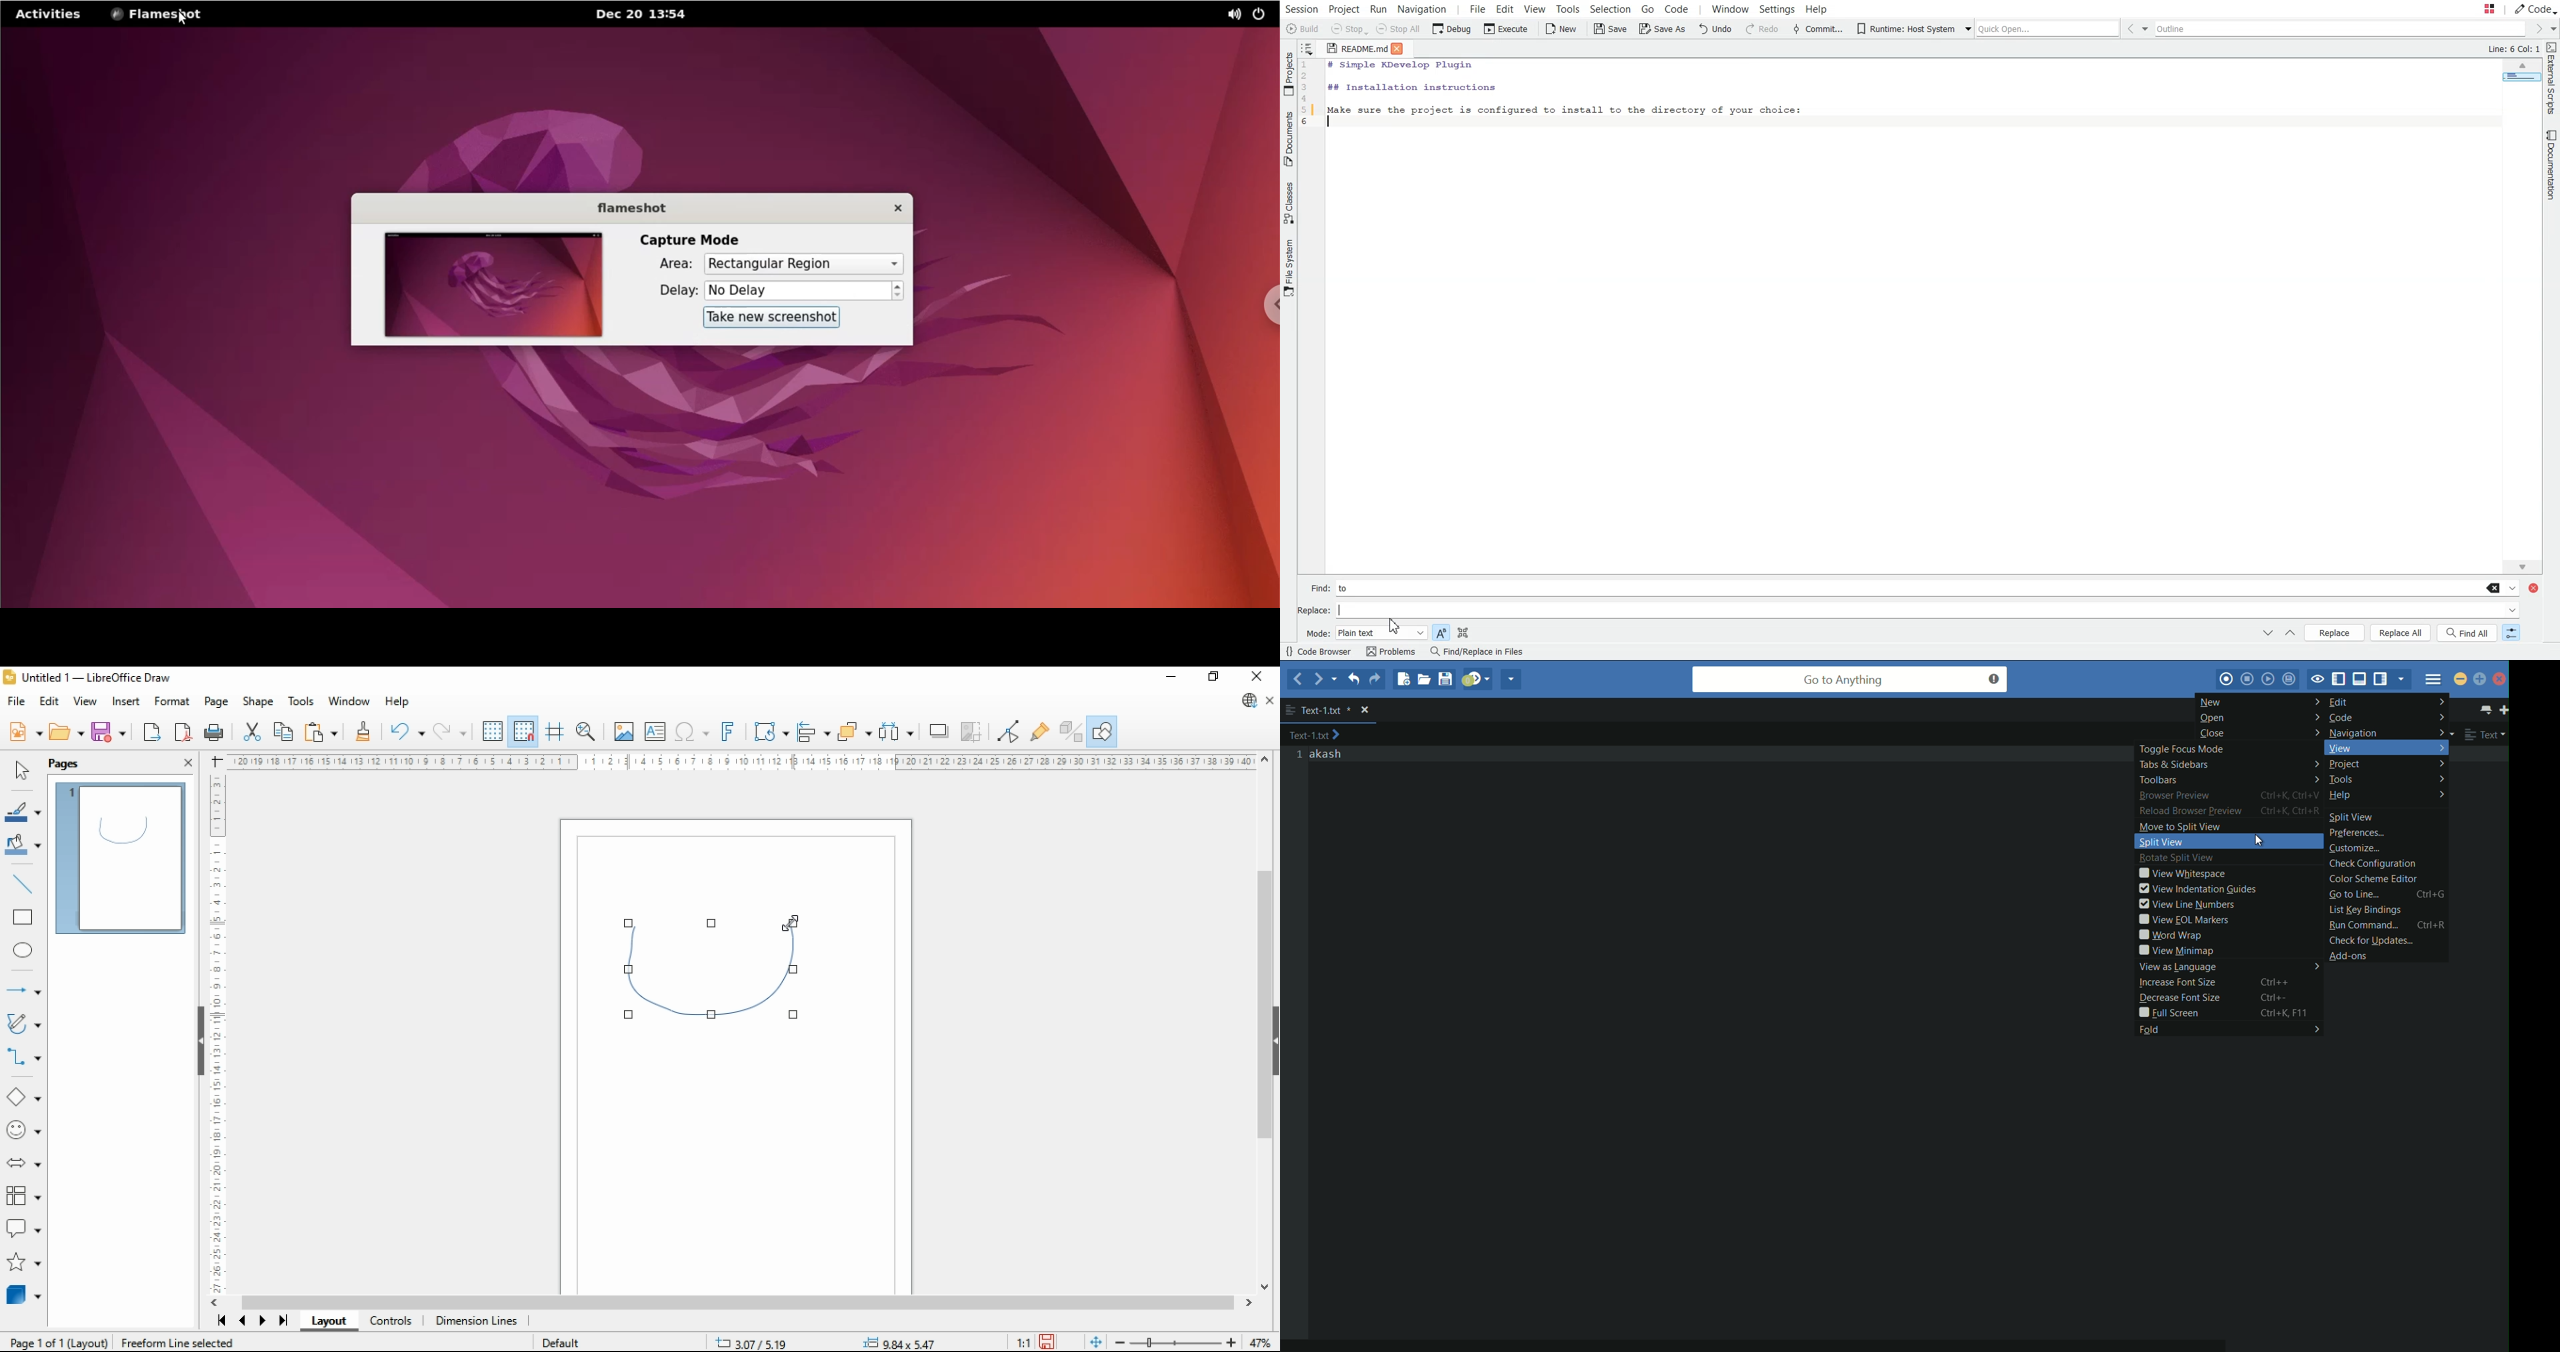 The image size is (2576, 1372). Describe the element at coordinates (492, 731) in the screenshot. I see `show grids` at that location.